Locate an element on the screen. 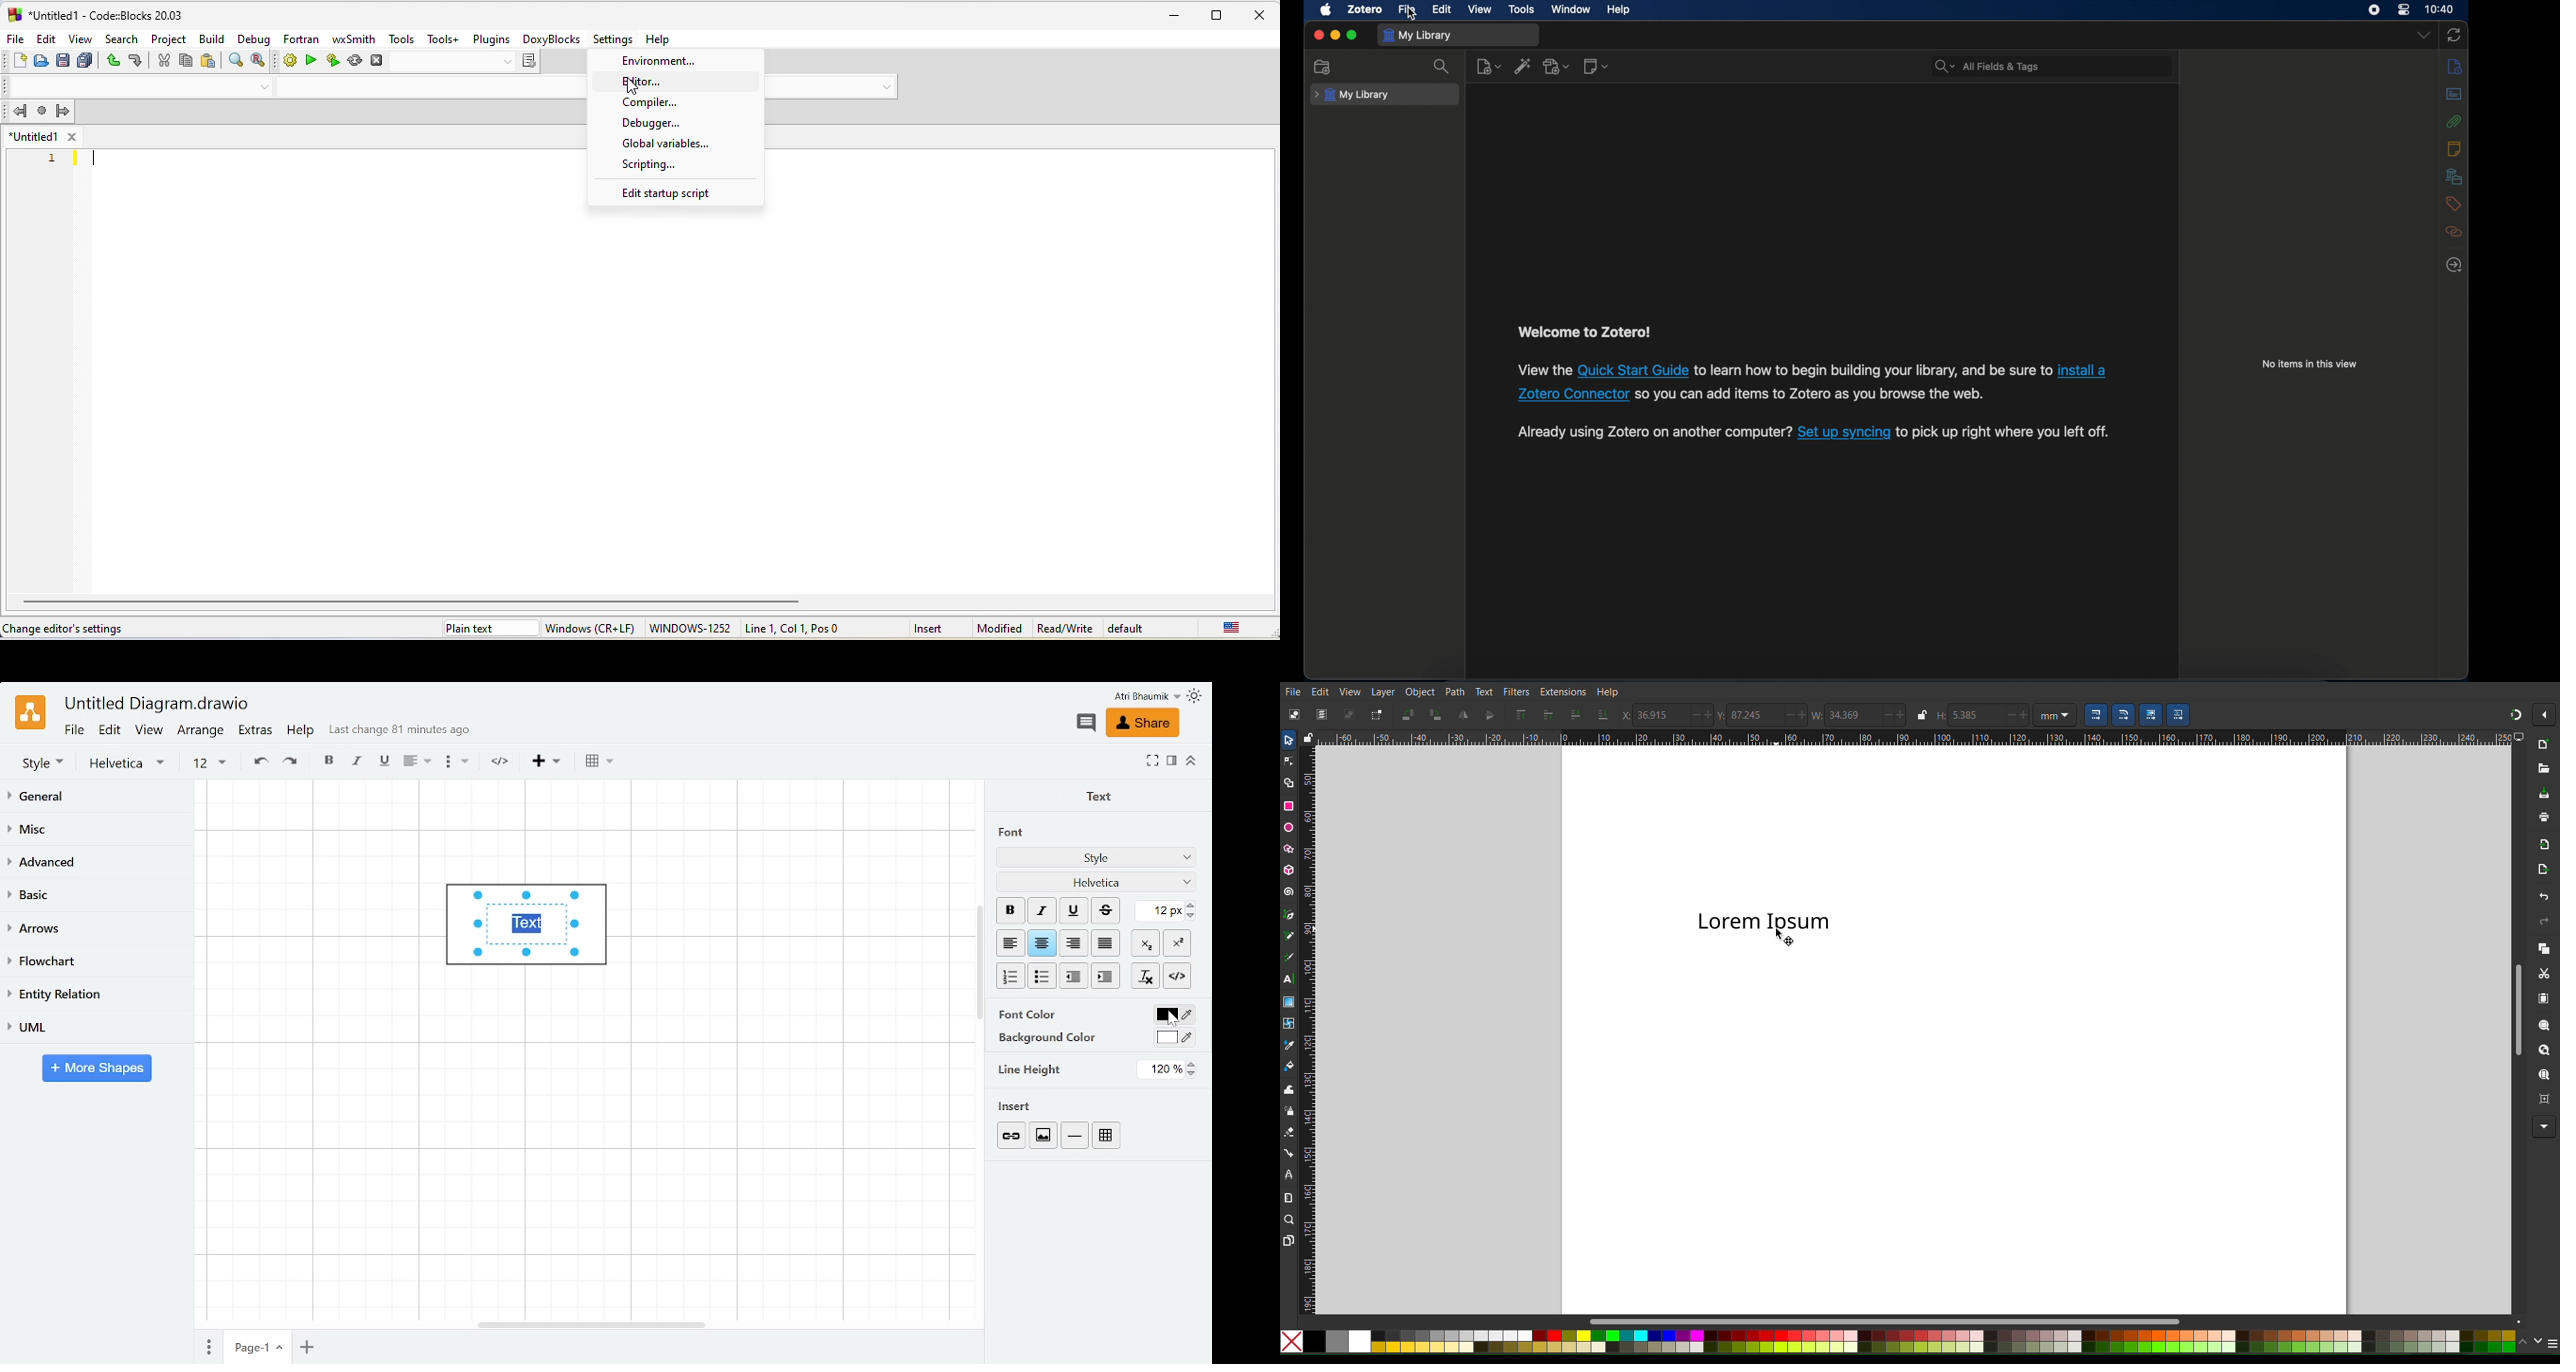  Cursor is located at coordinates (1777, 941).